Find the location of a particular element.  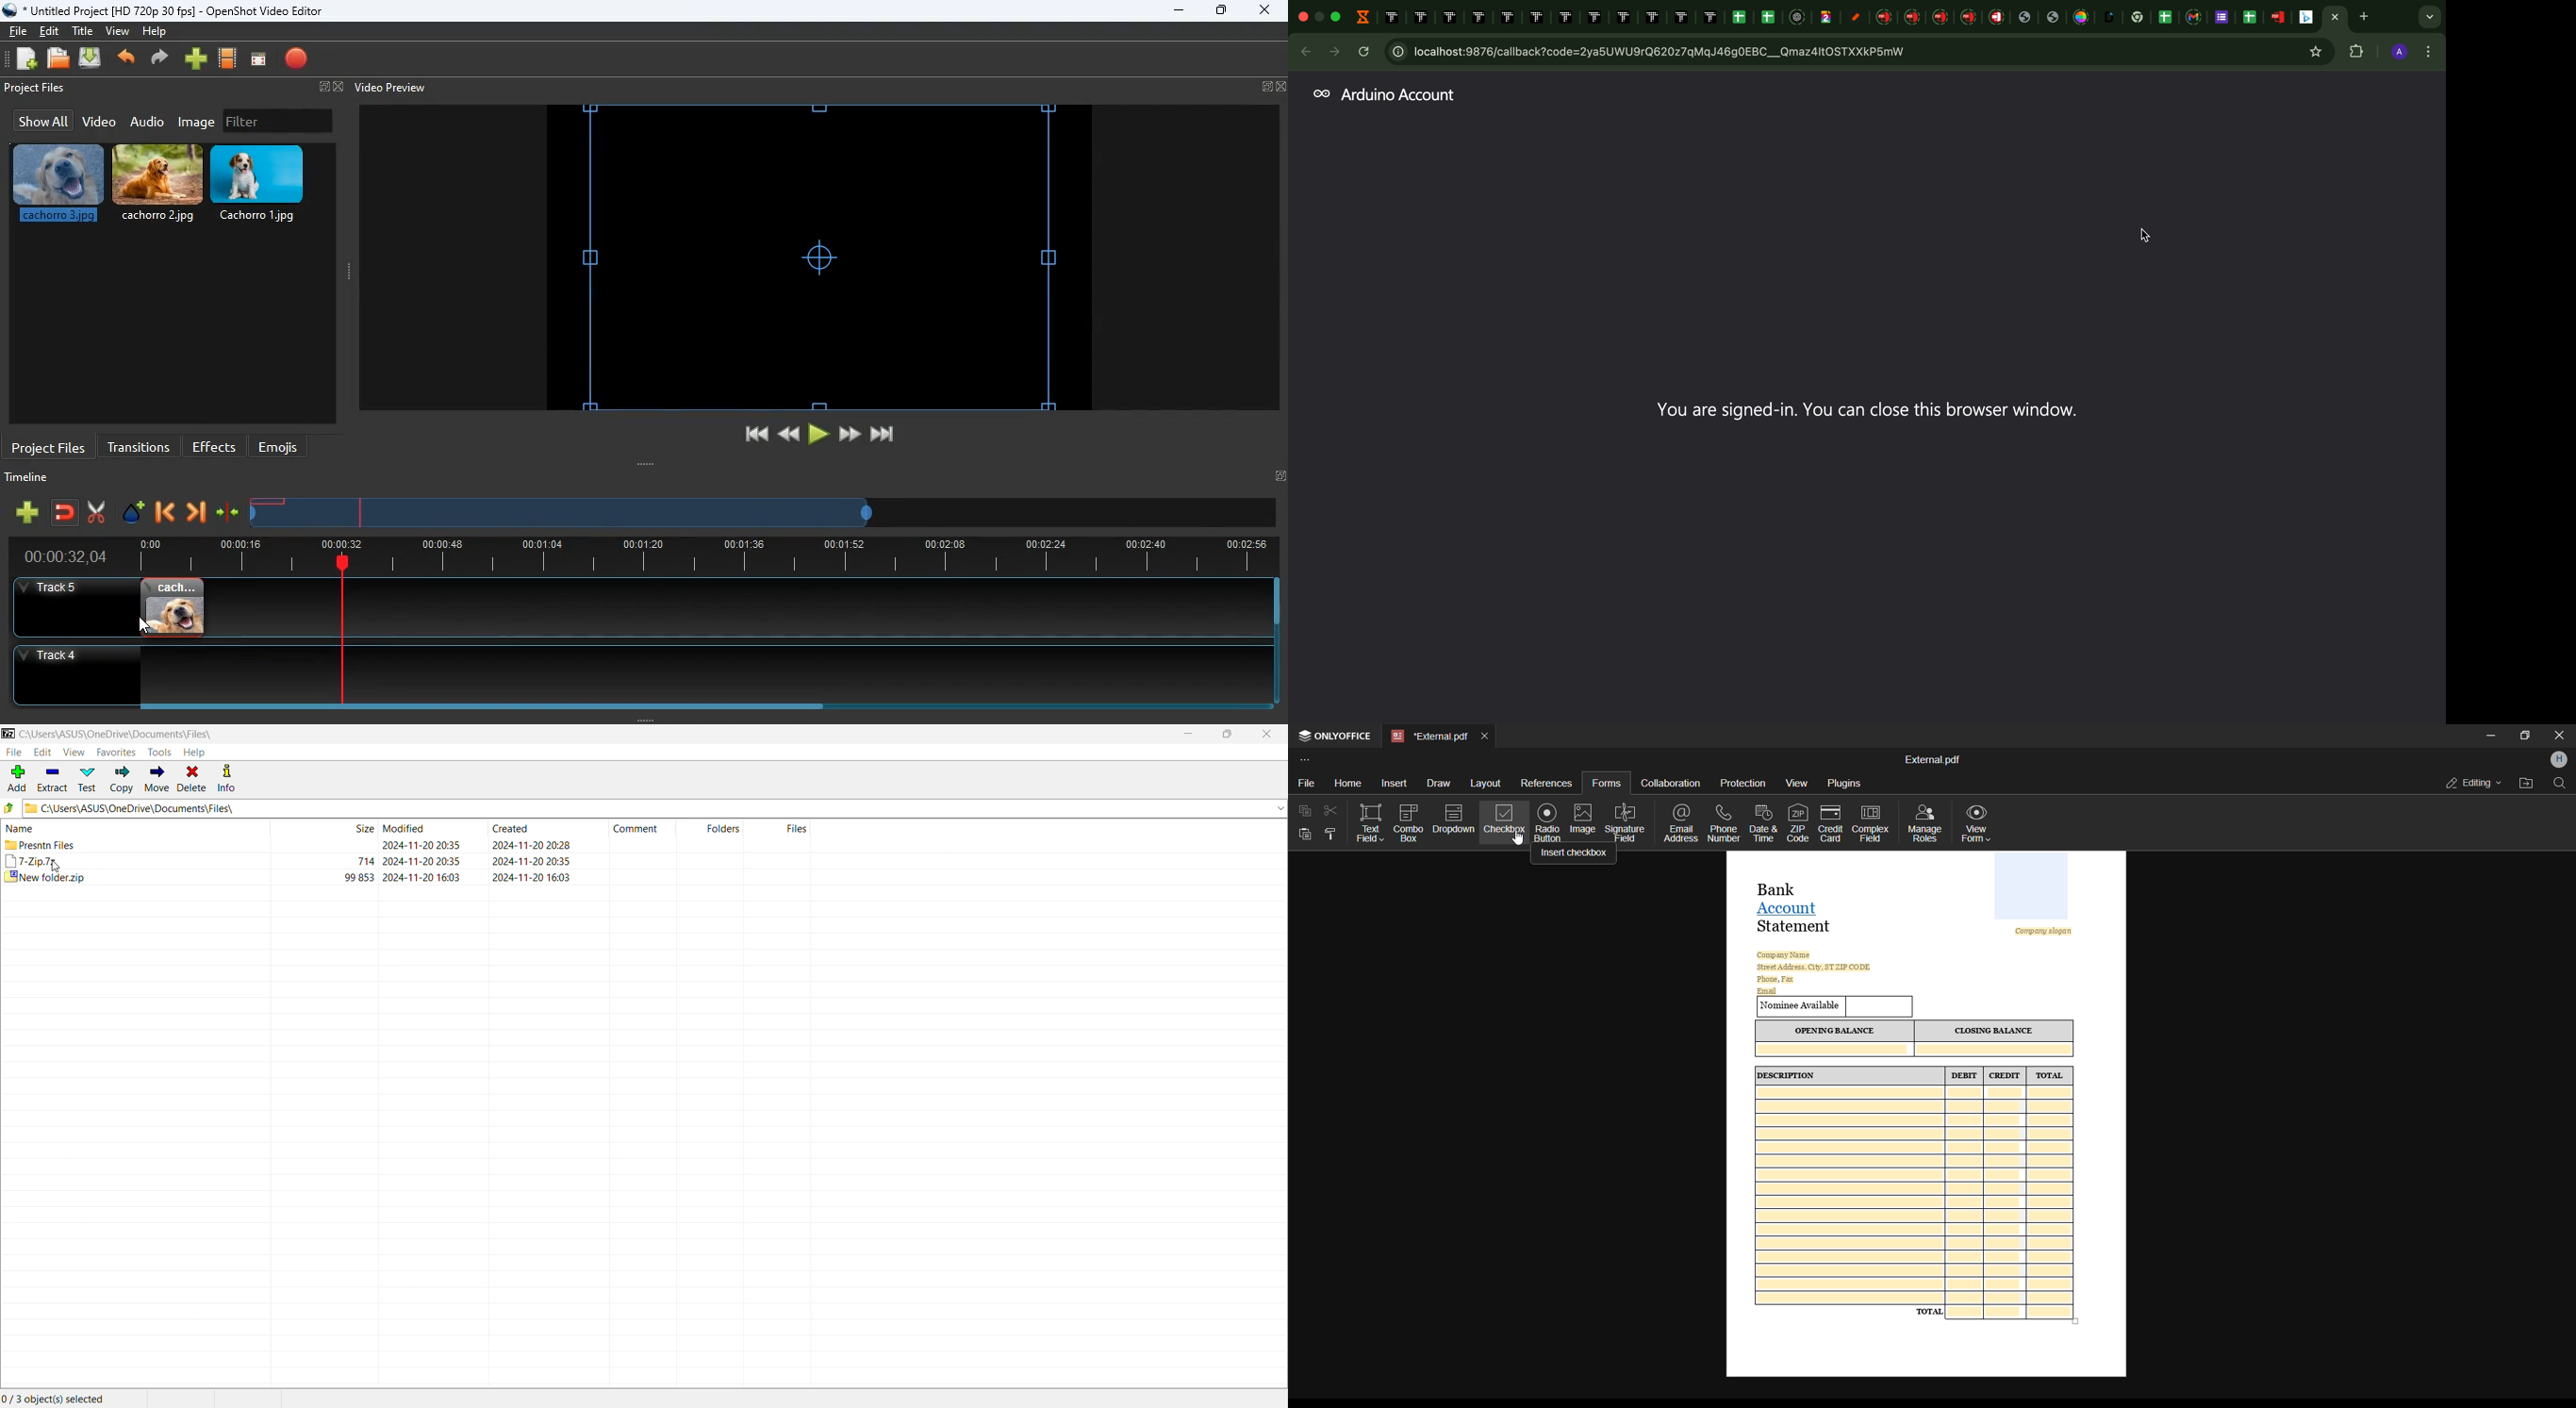

Current Folder Path is located at coordinates (119, 732).